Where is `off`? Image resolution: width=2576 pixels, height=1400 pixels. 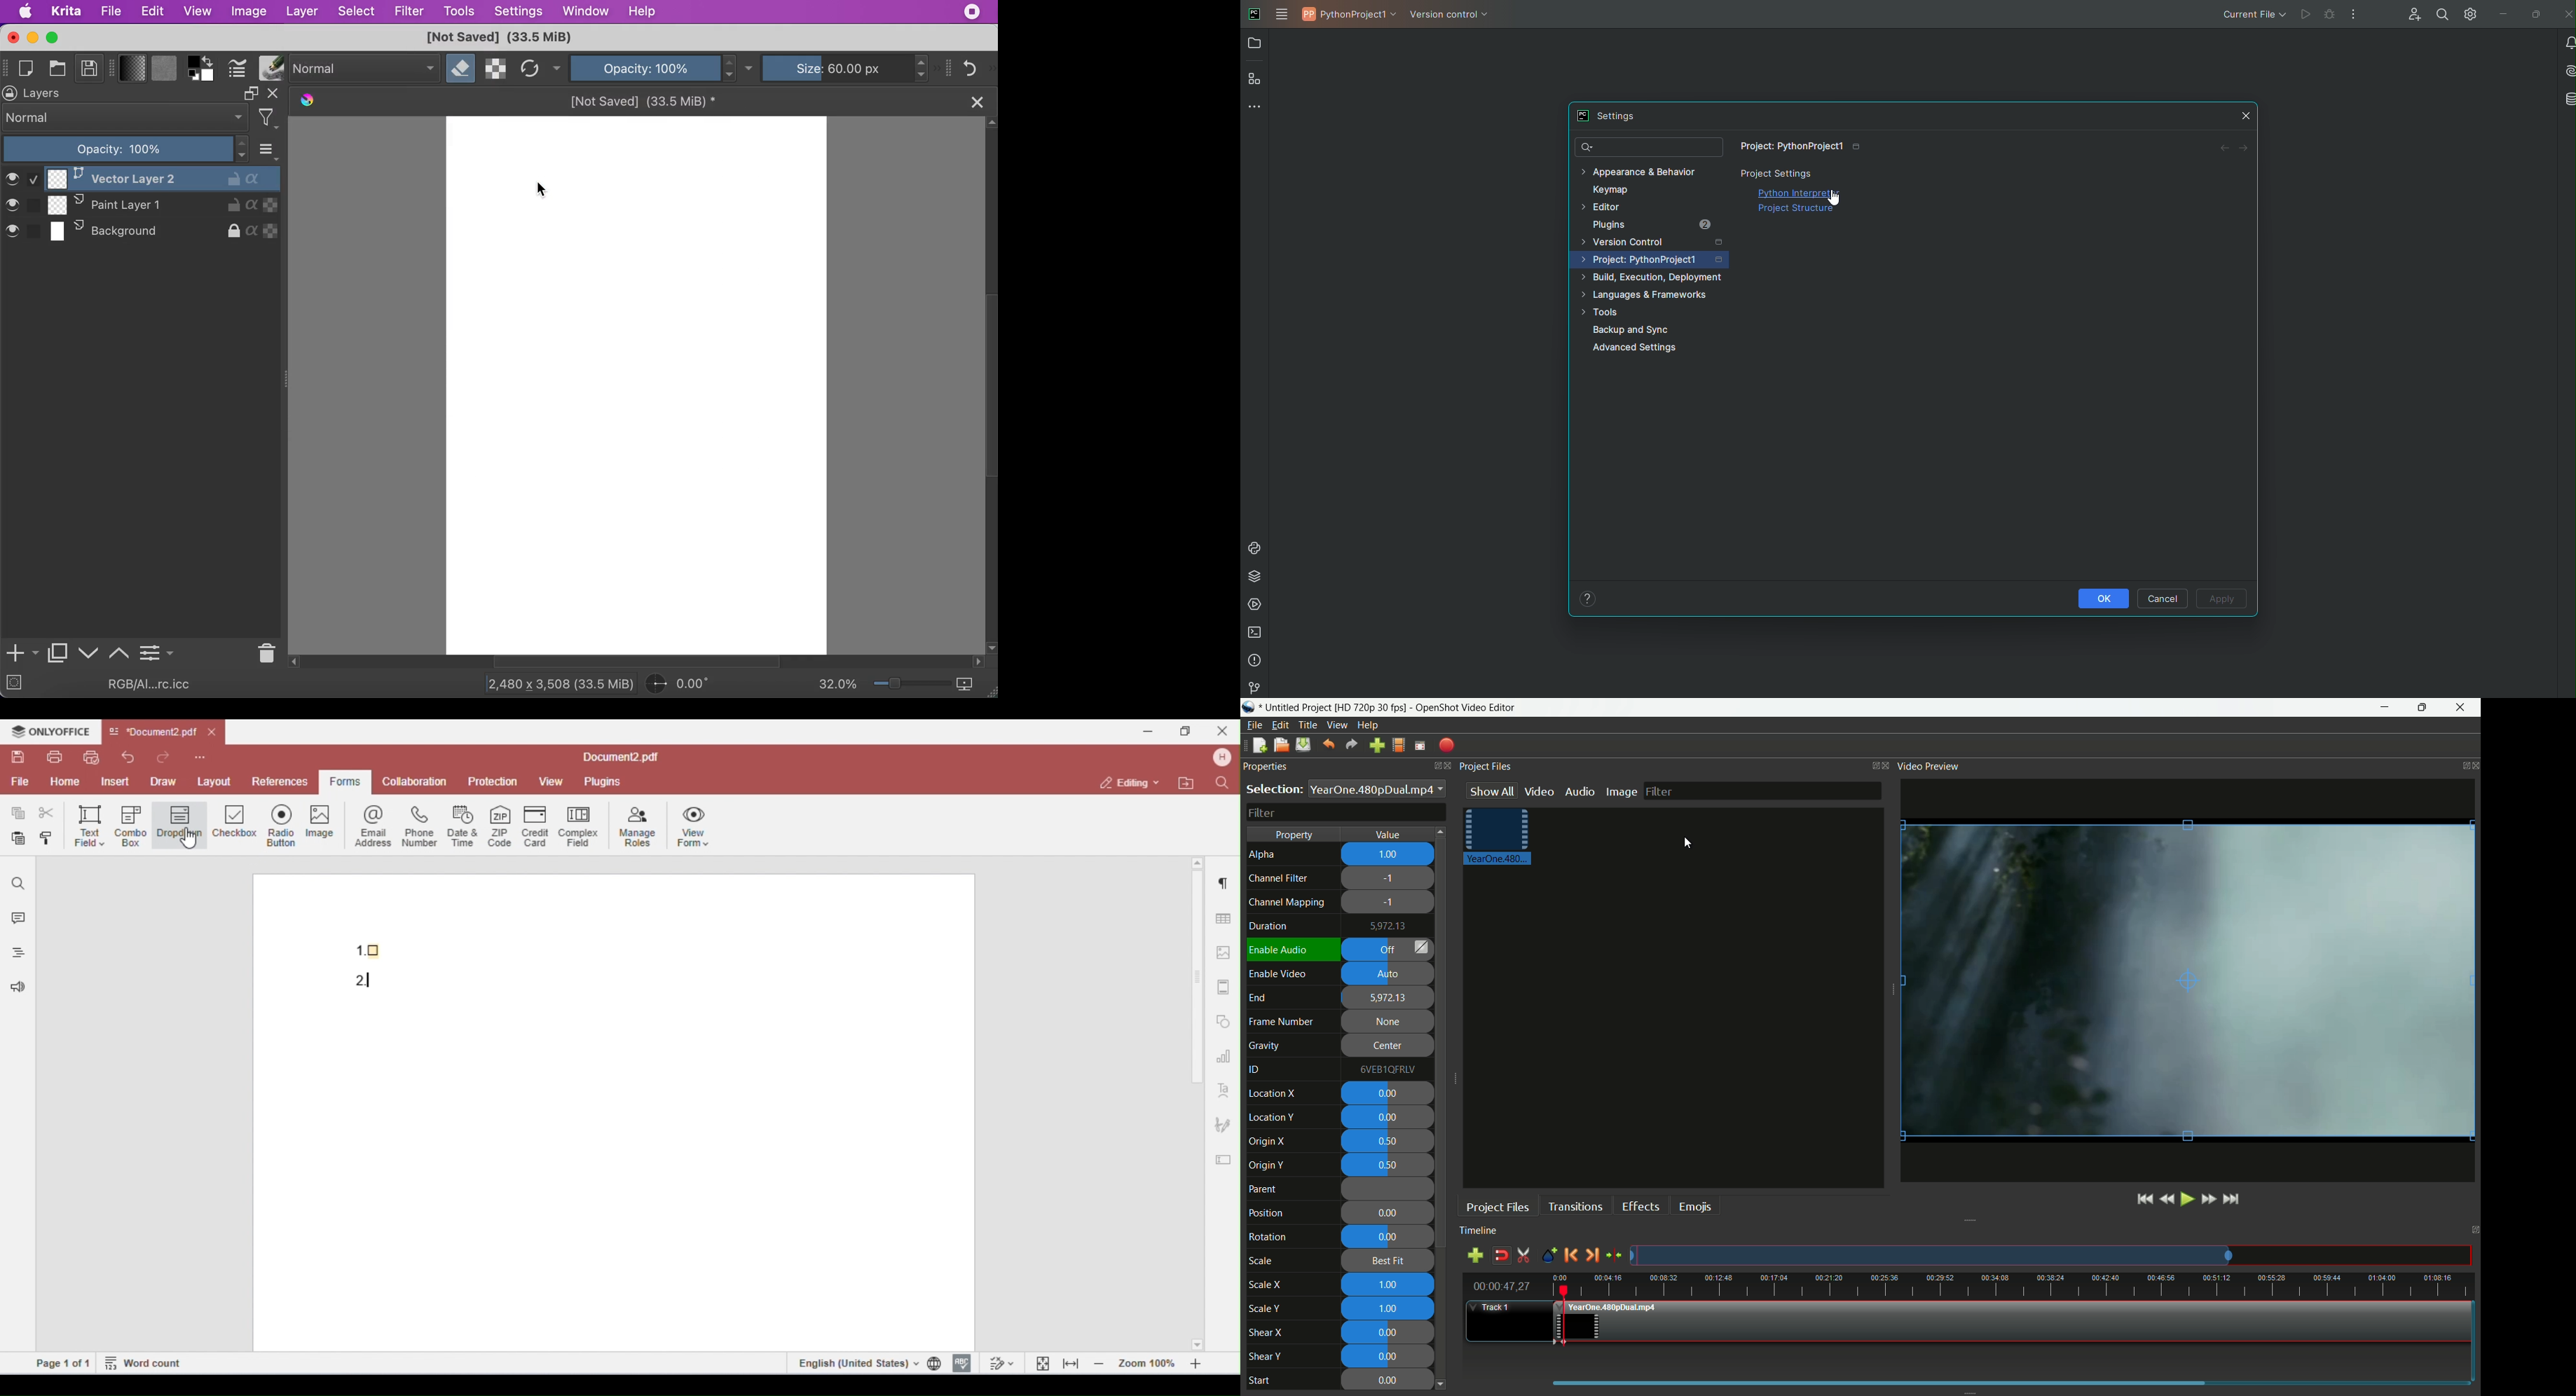 off is located at coordinates (1389, 950).